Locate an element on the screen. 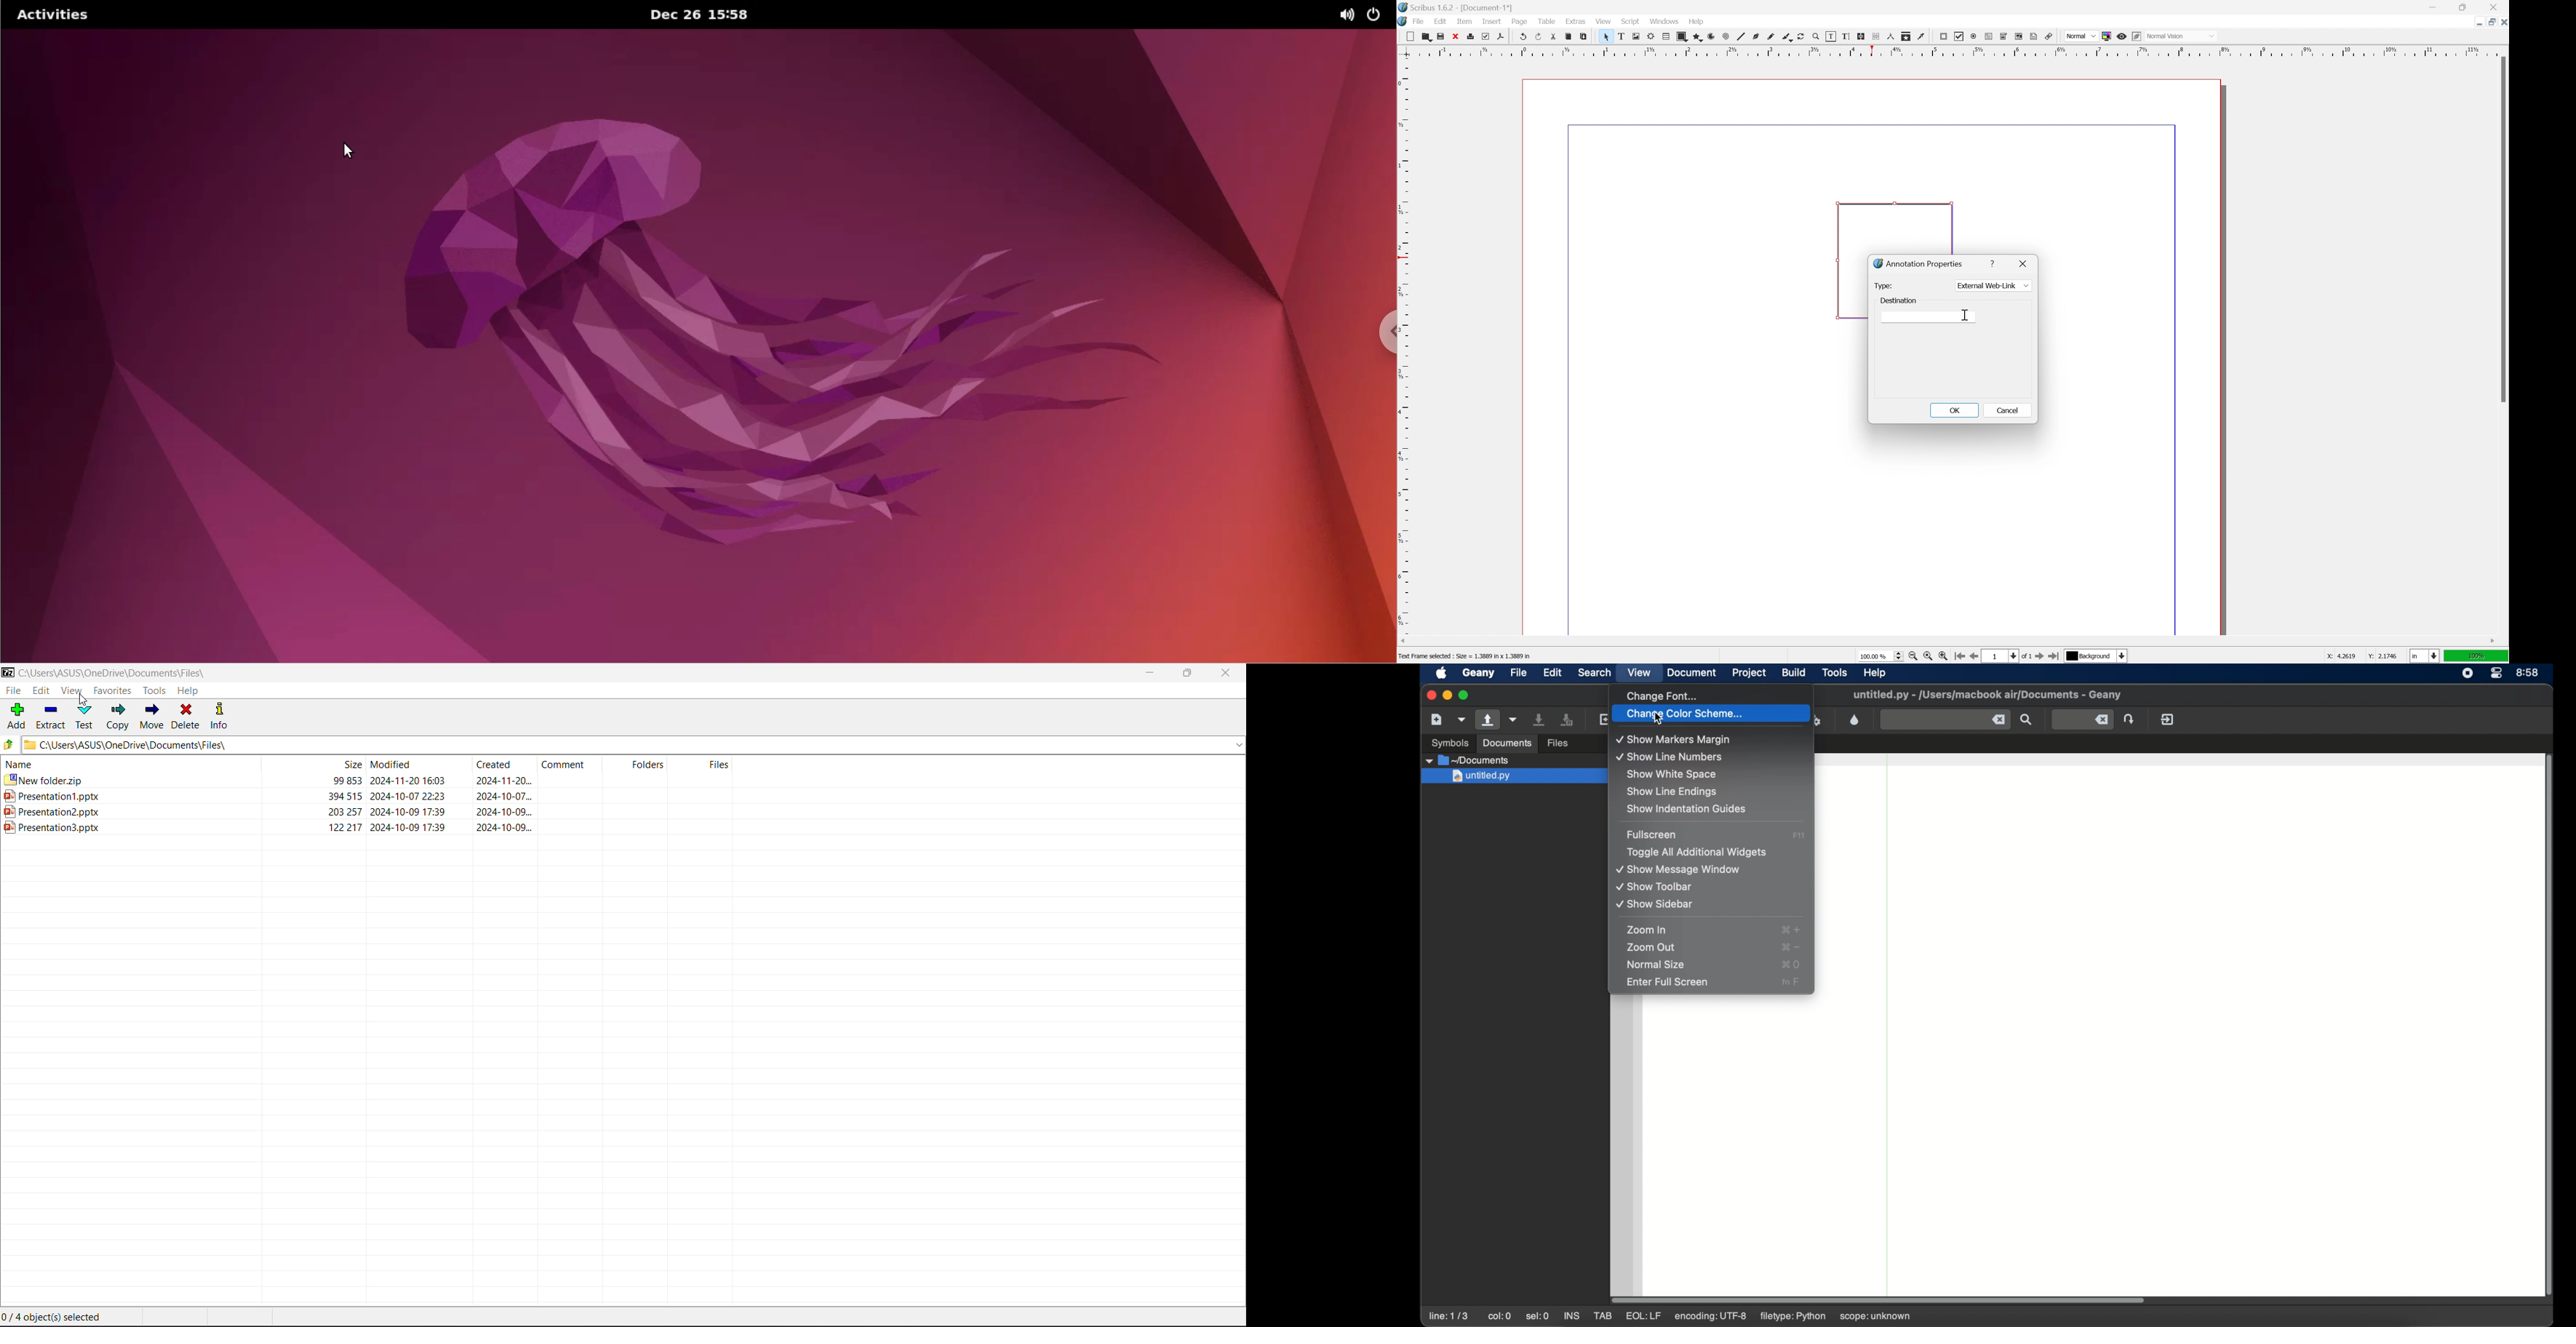  table is located at coordinates (1546, 20).